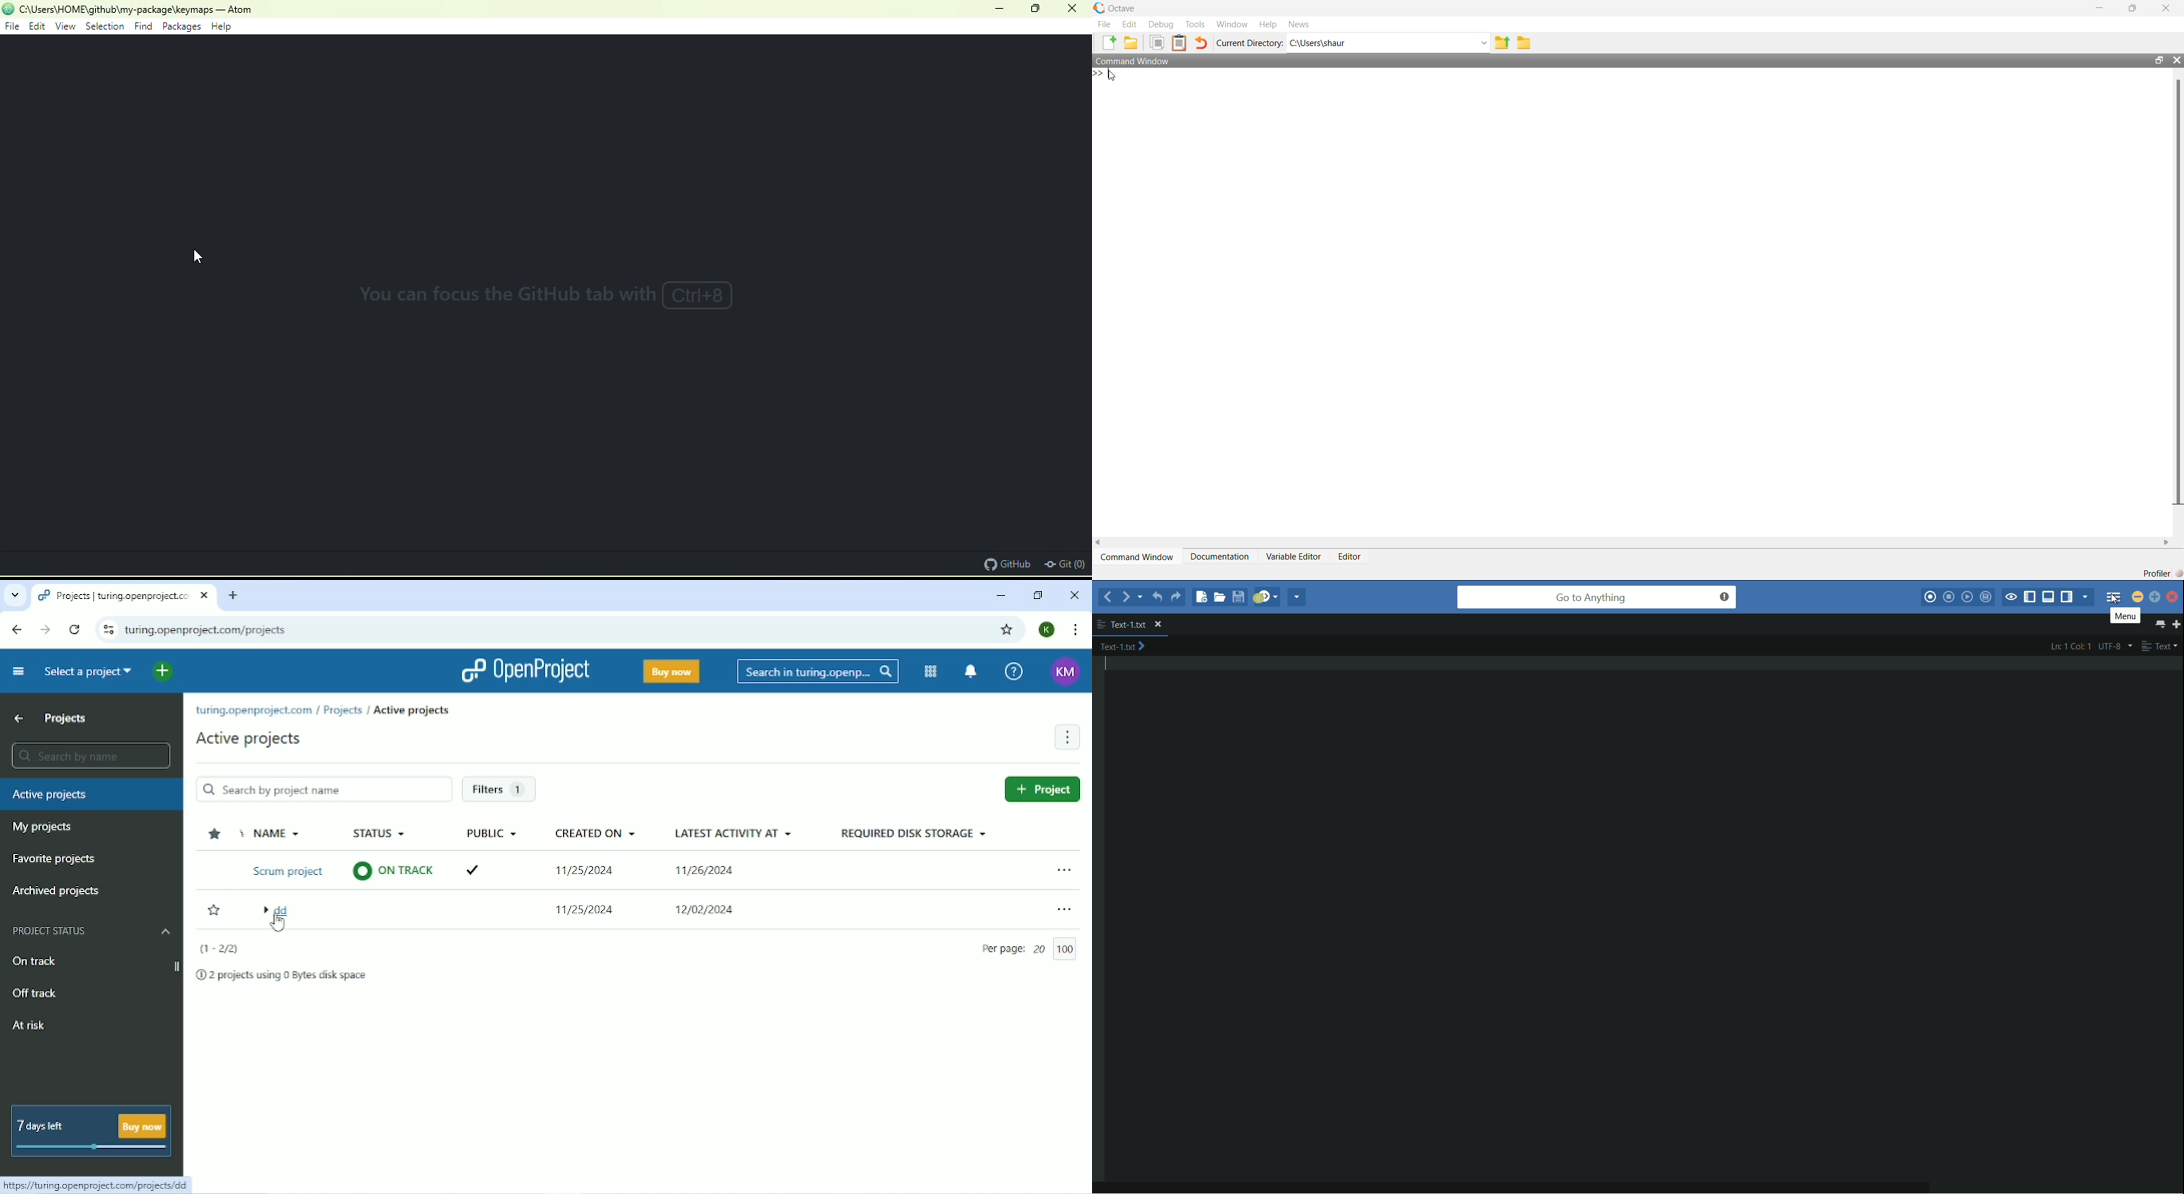 The width and height of the screenshot is (2184, 1204). Describe the element at coordinates (1201, 43) in the screenshot. I see `undo` at that location.